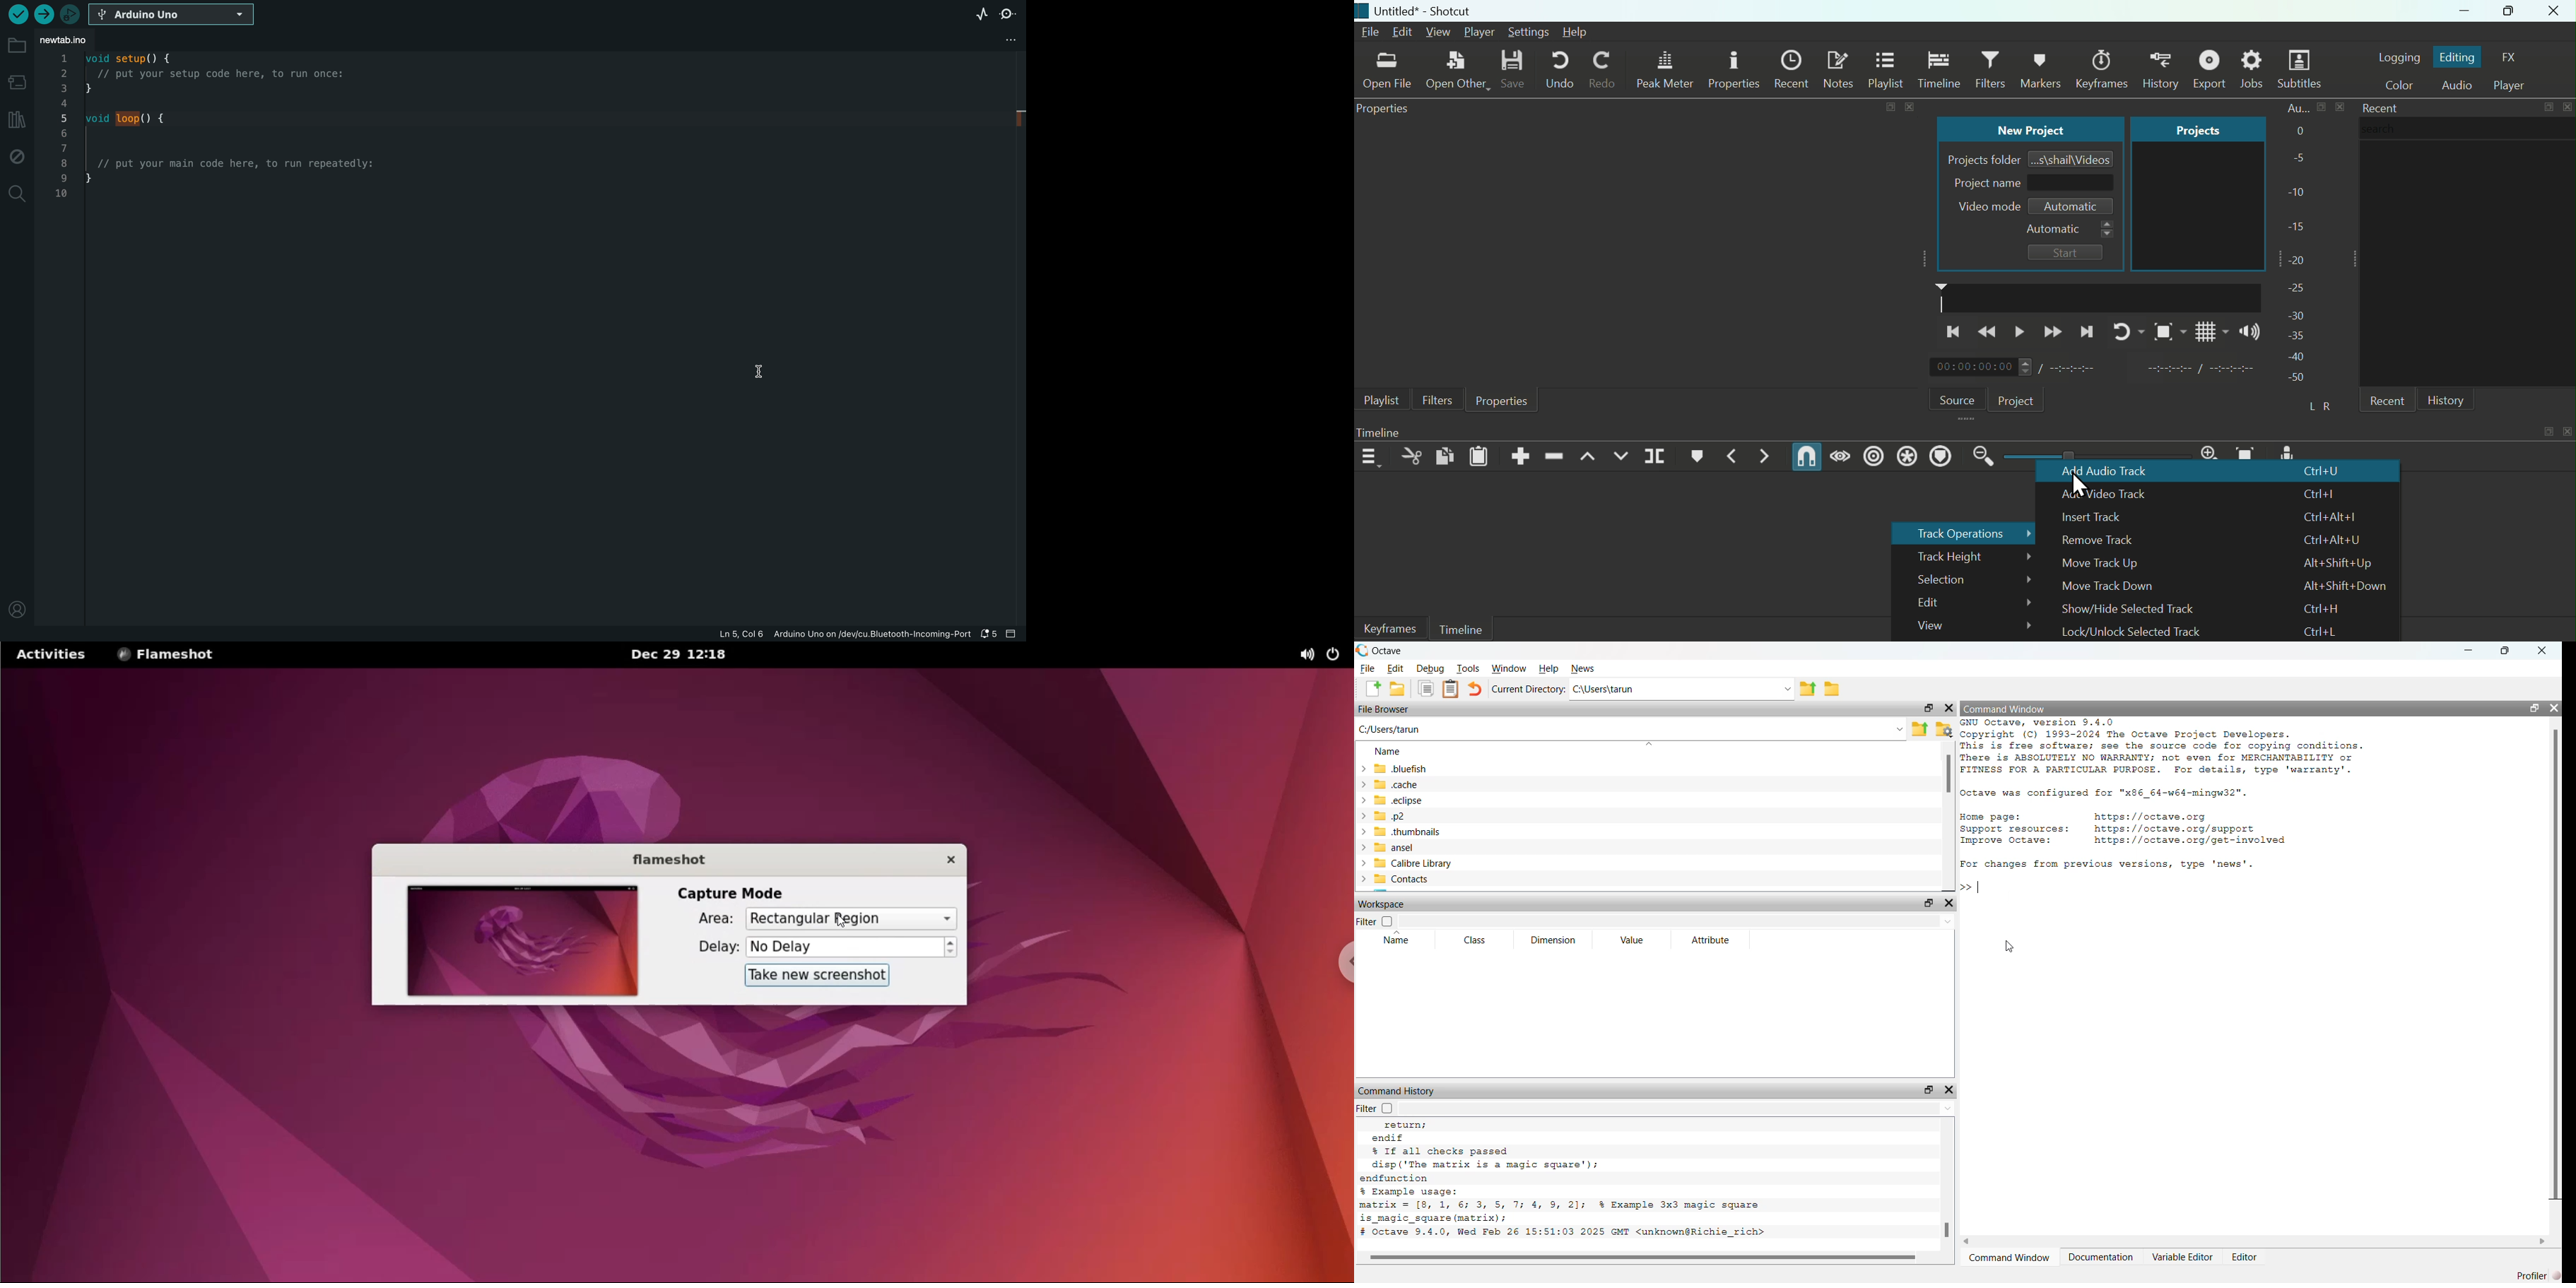 Image resolution: width=2576 pixels, height=1288 pixels. Describe the element at coordinates (1656, 457) in the screenshot. I see `Split At Playhead` at that location.